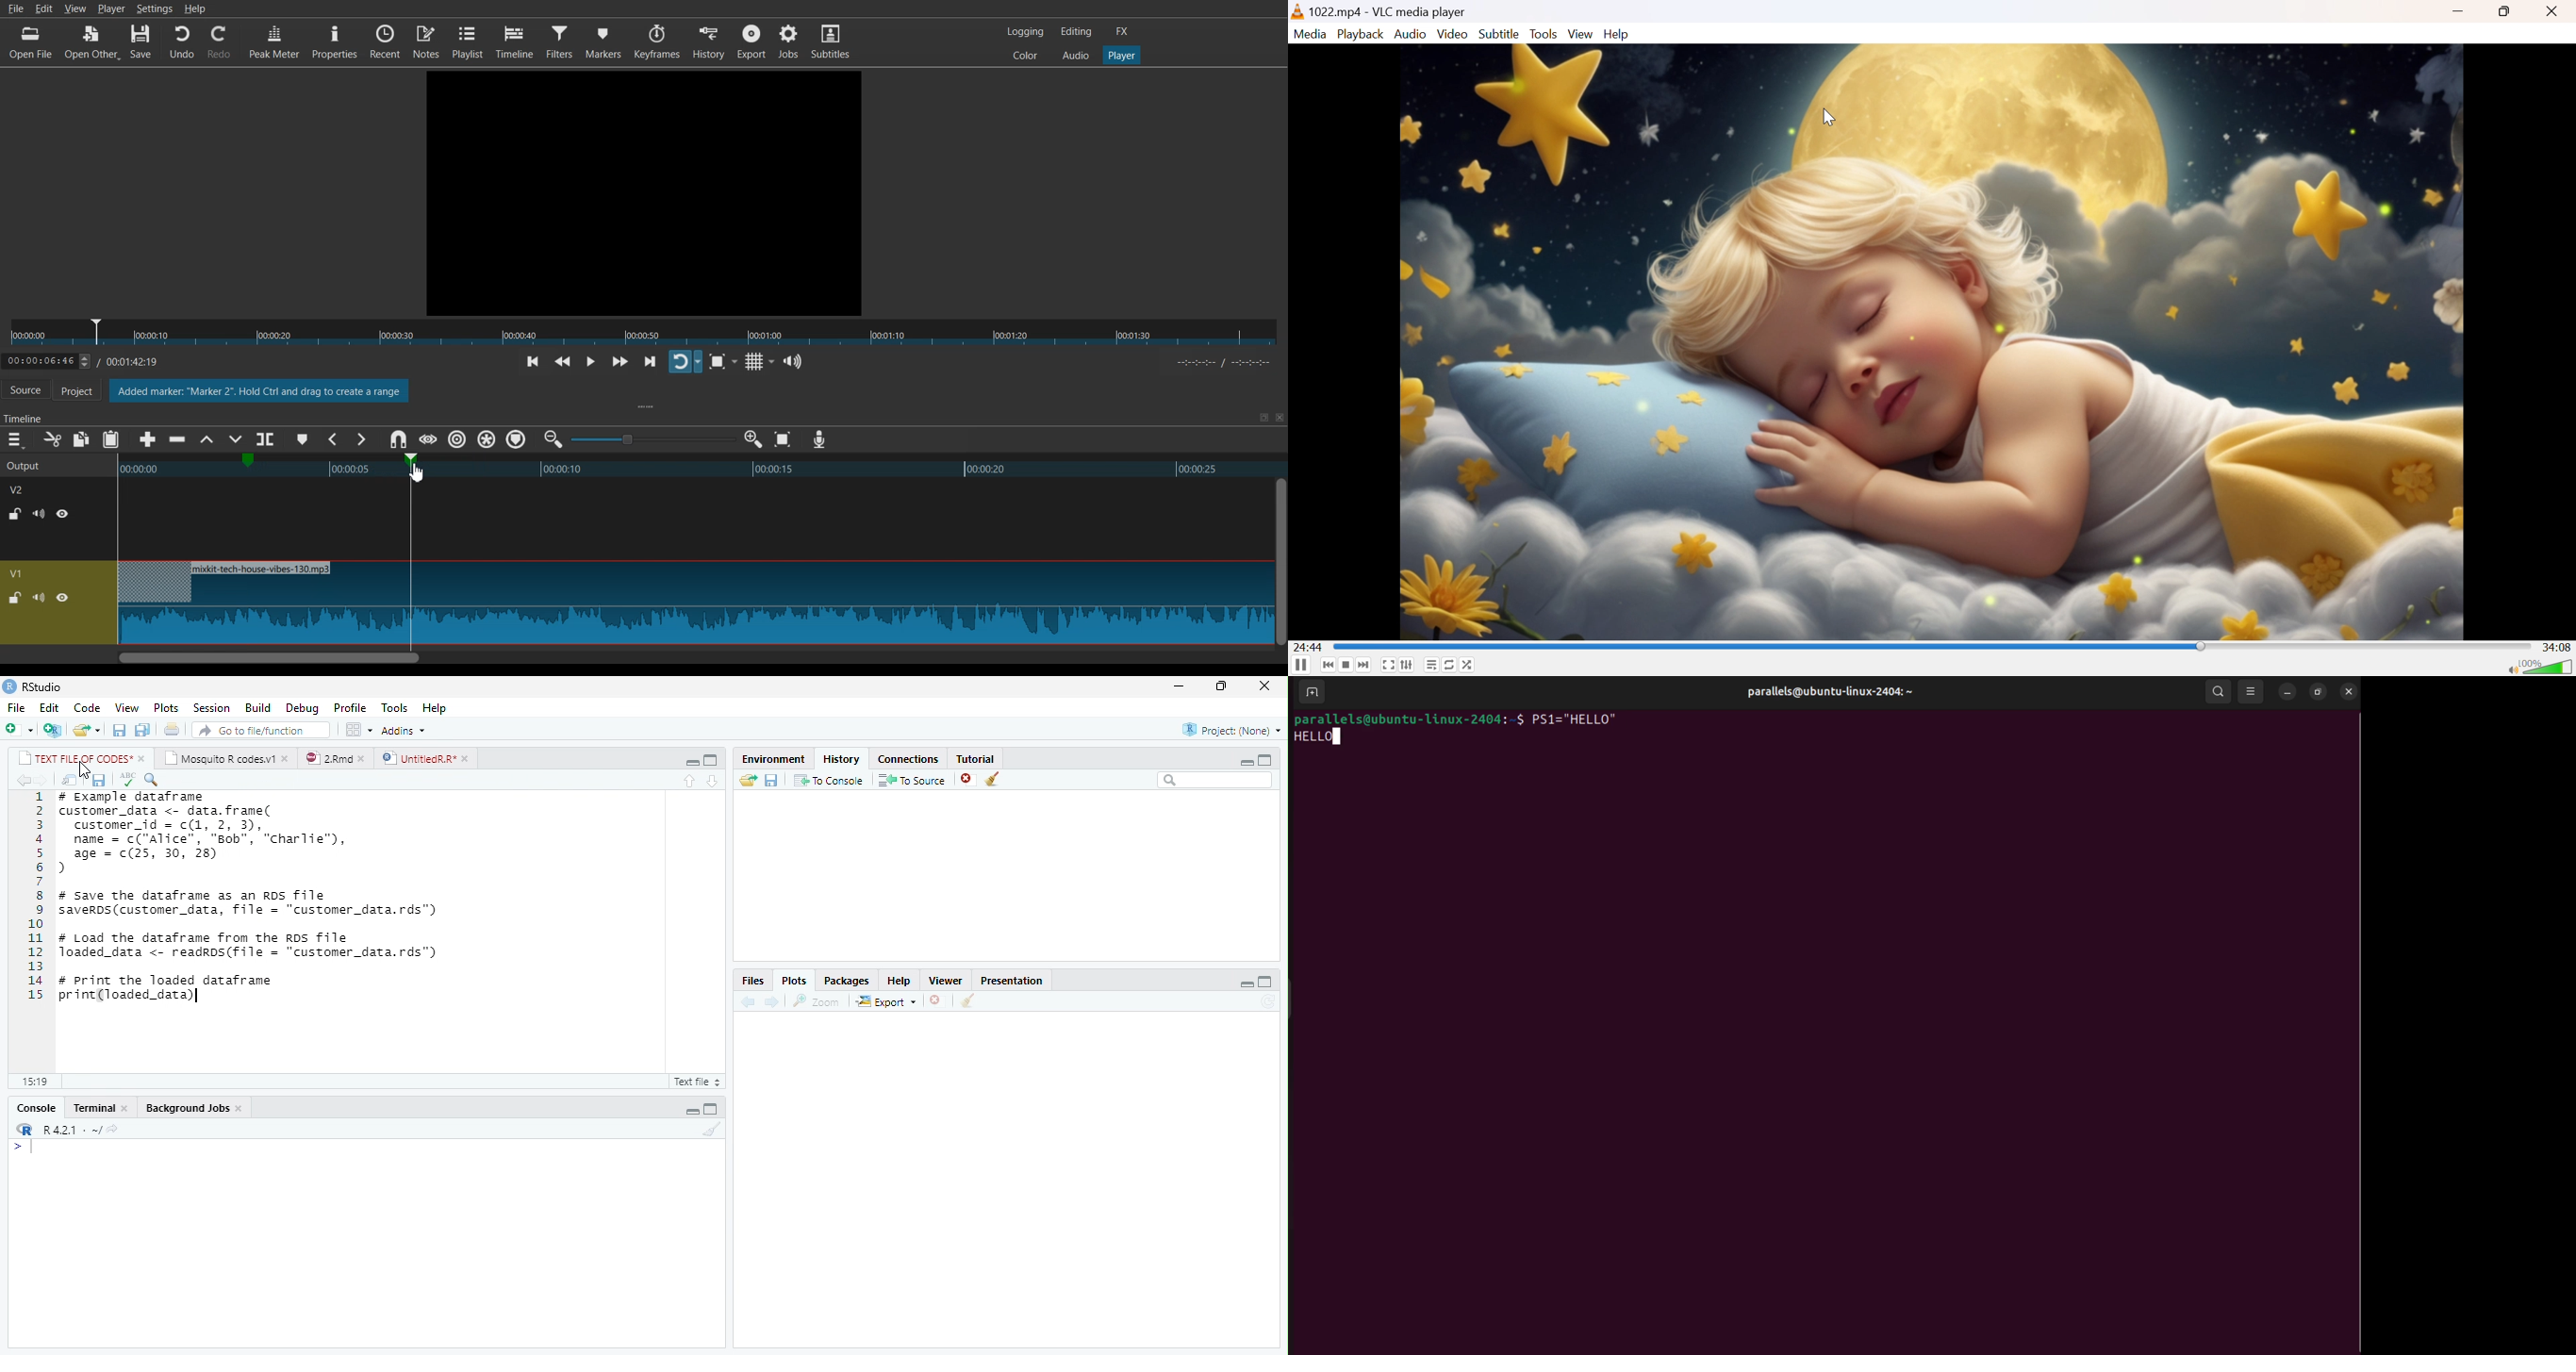  What do you see at coordinates (1278, 418) in the screenshot?
I see `Close` at bounding box center [1278, 418].